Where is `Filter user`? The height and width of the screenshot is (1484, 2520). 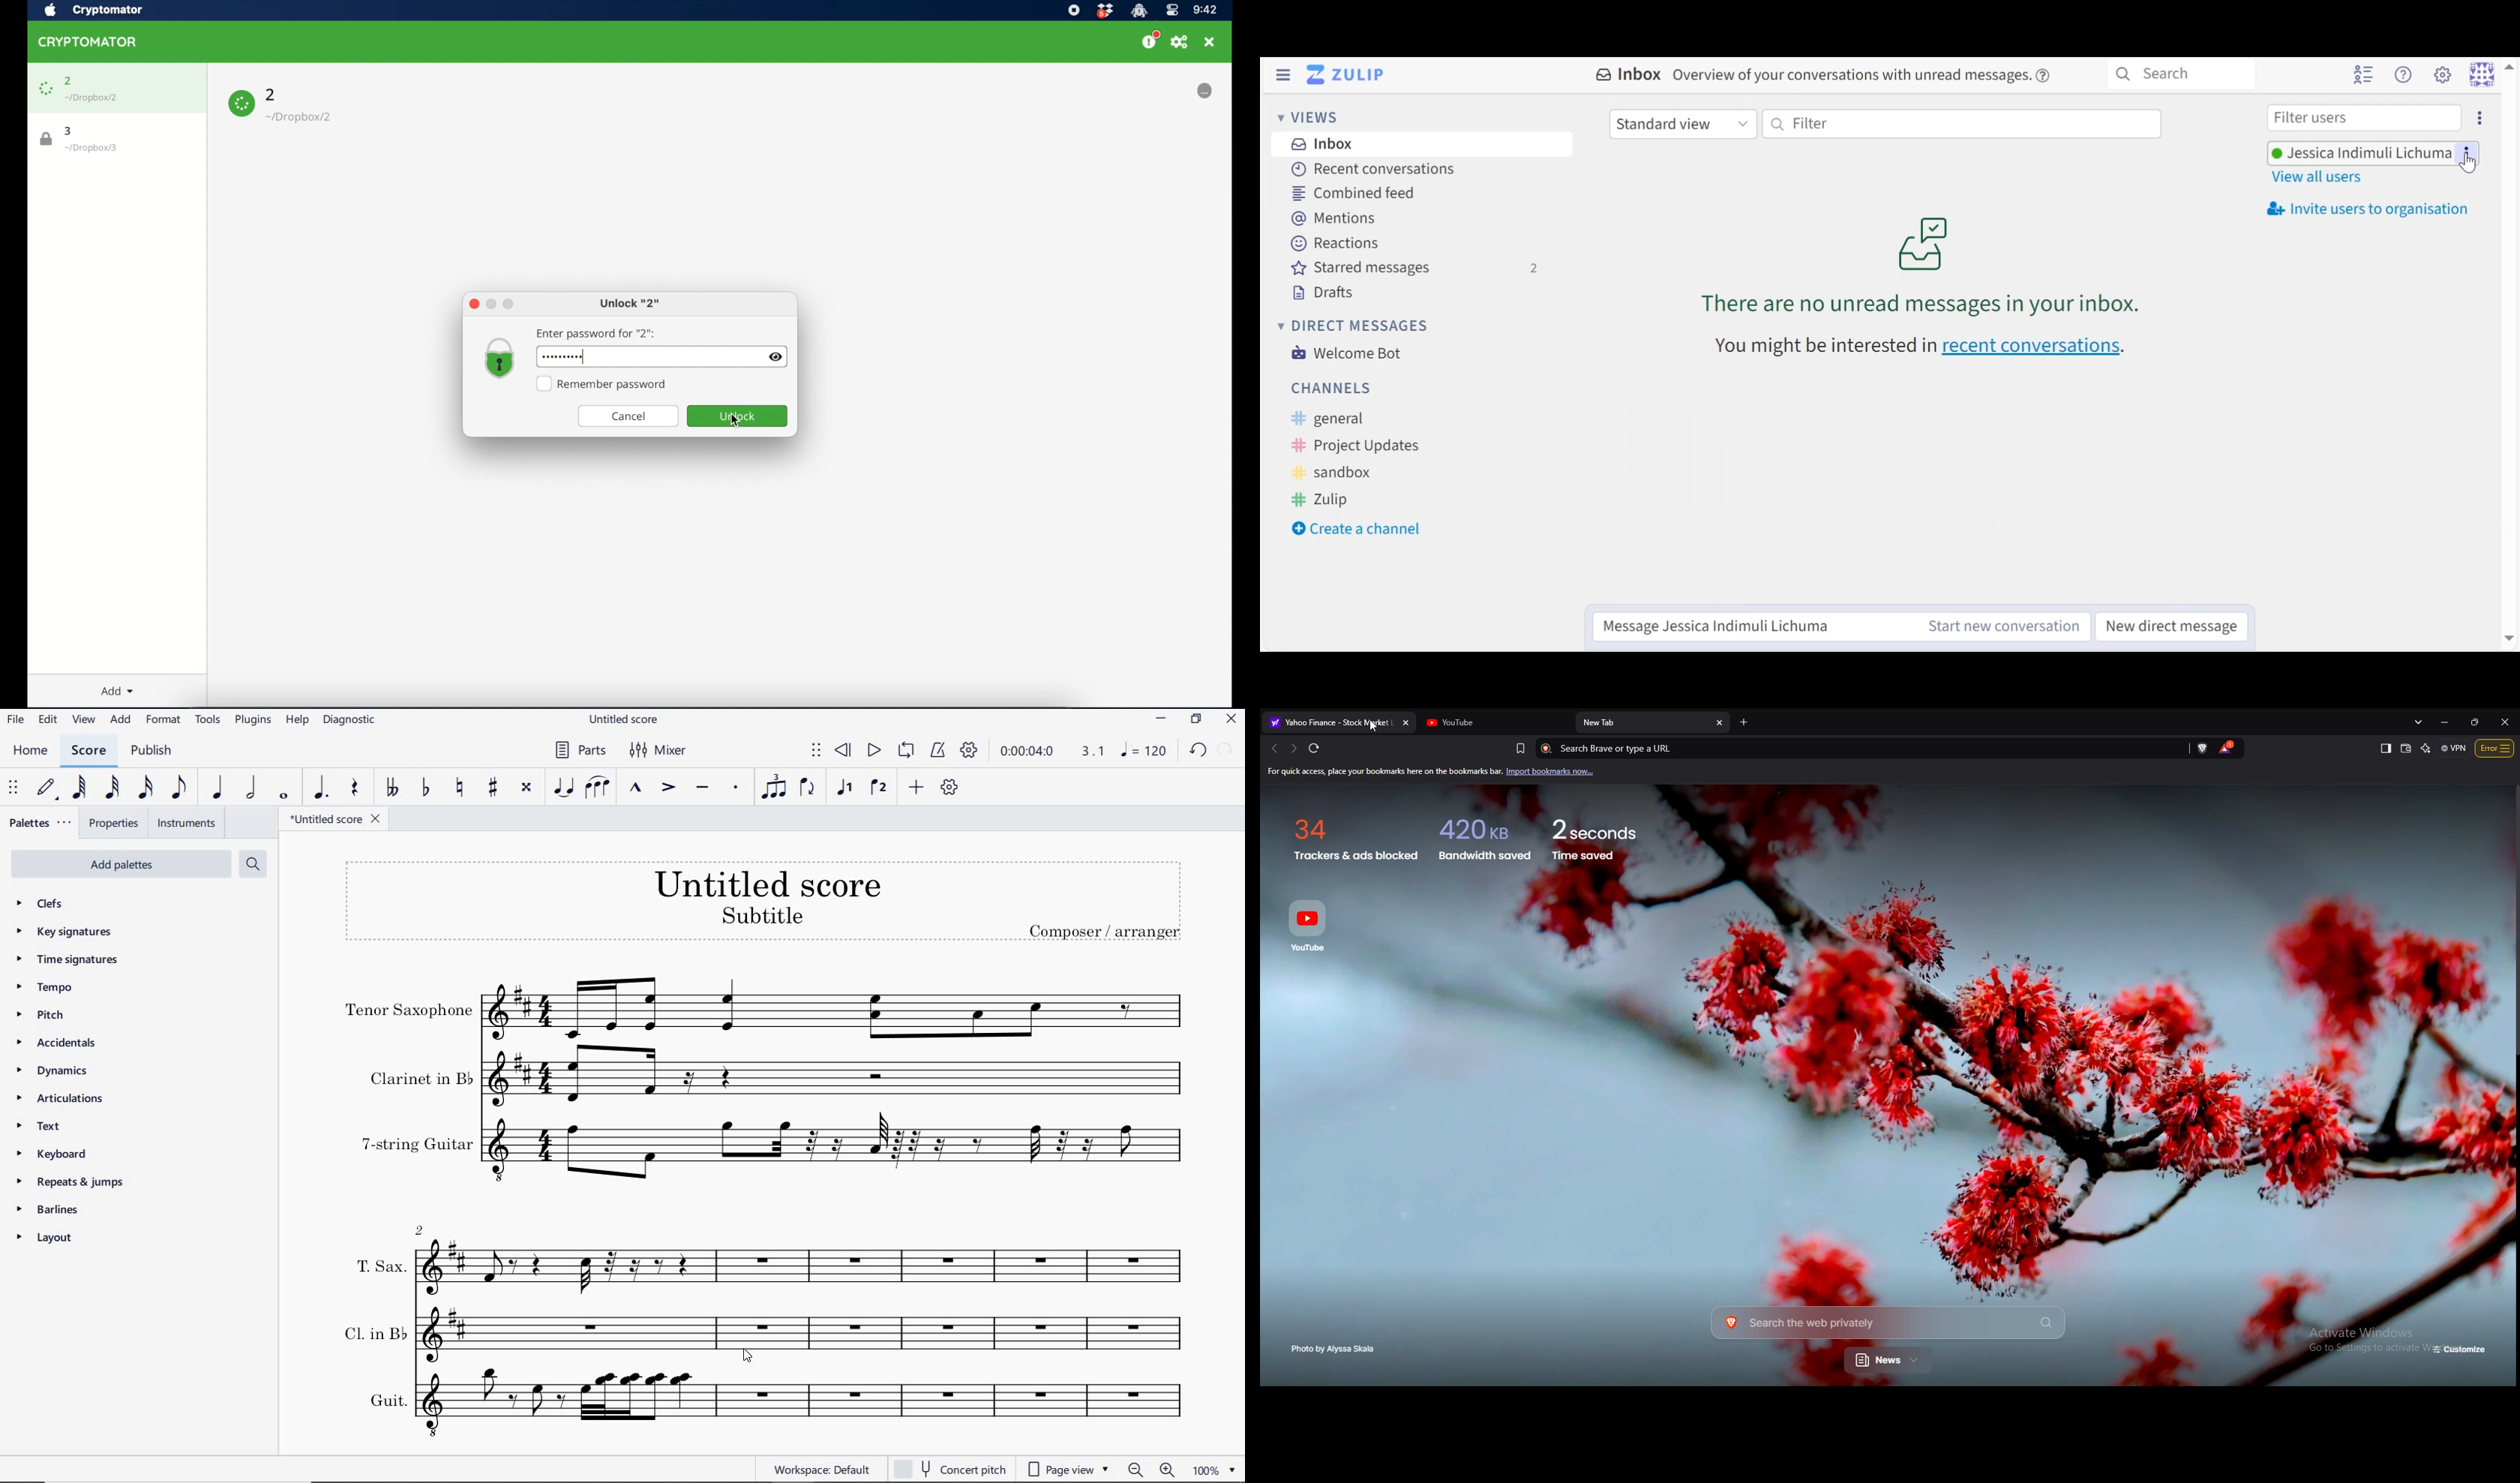
Filter user is located at coordinates (2364, 119).